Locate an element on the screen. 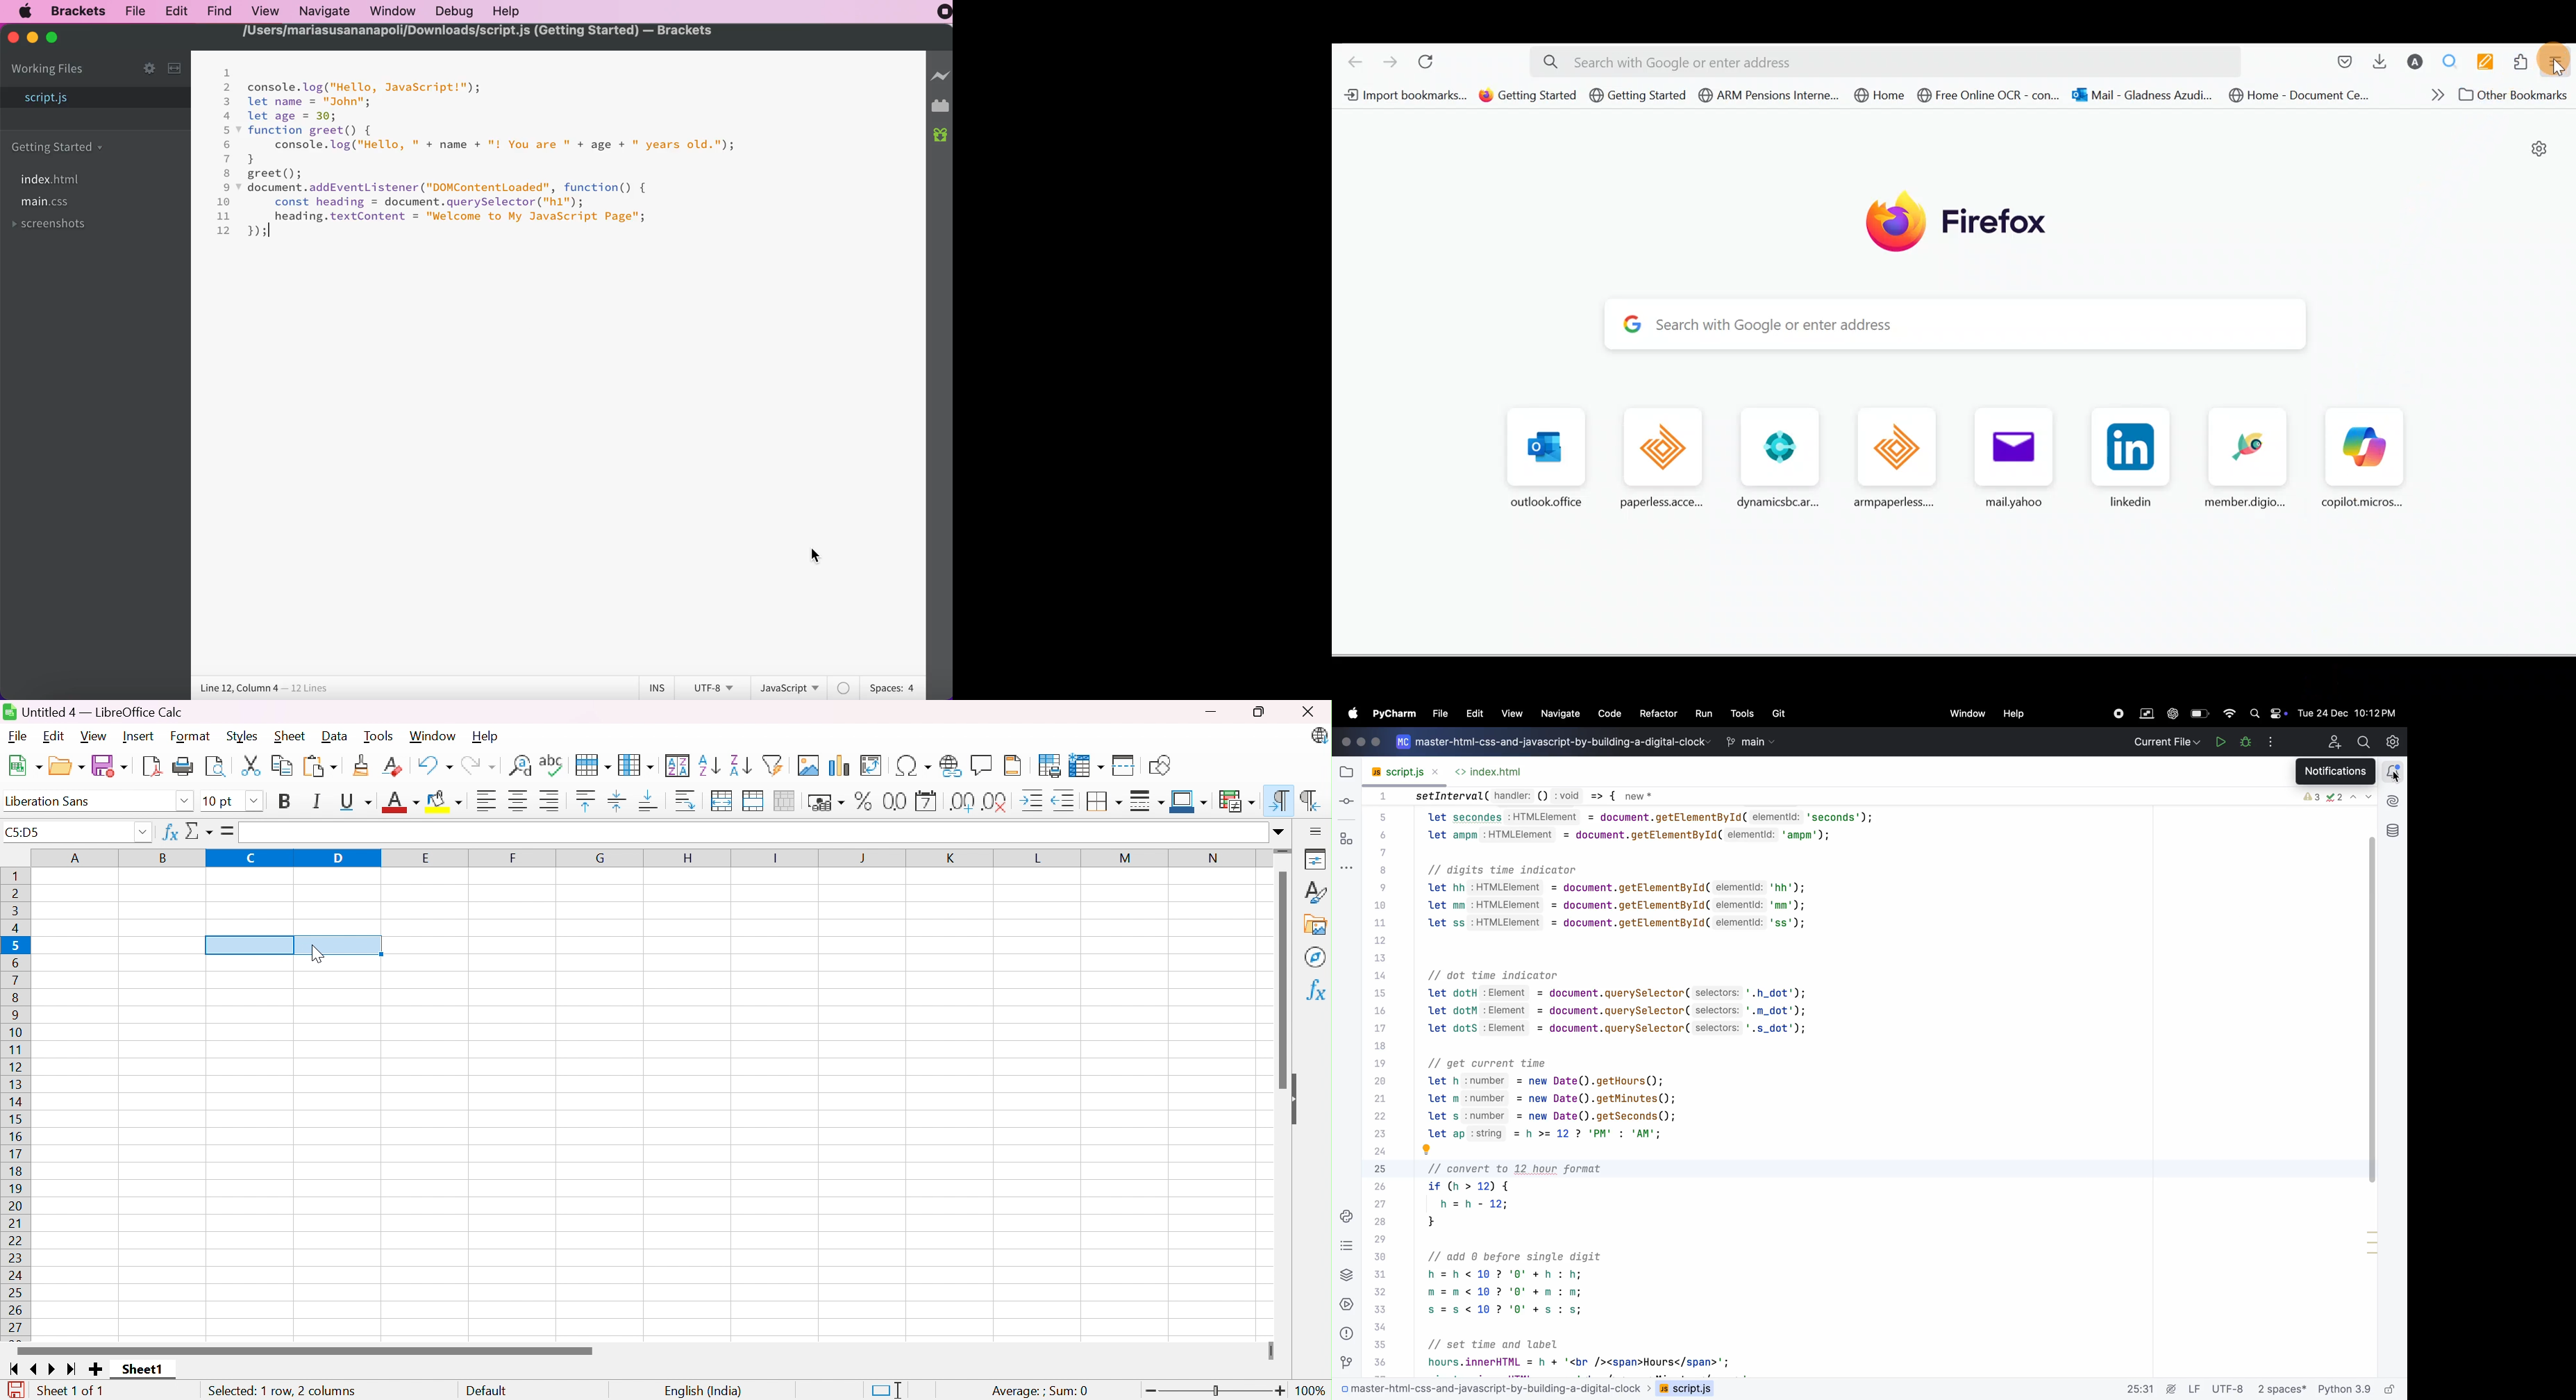 Image resolution: width=2576 pixels, height=1400 pixels. Sheet is located at coordinates (290, 736).